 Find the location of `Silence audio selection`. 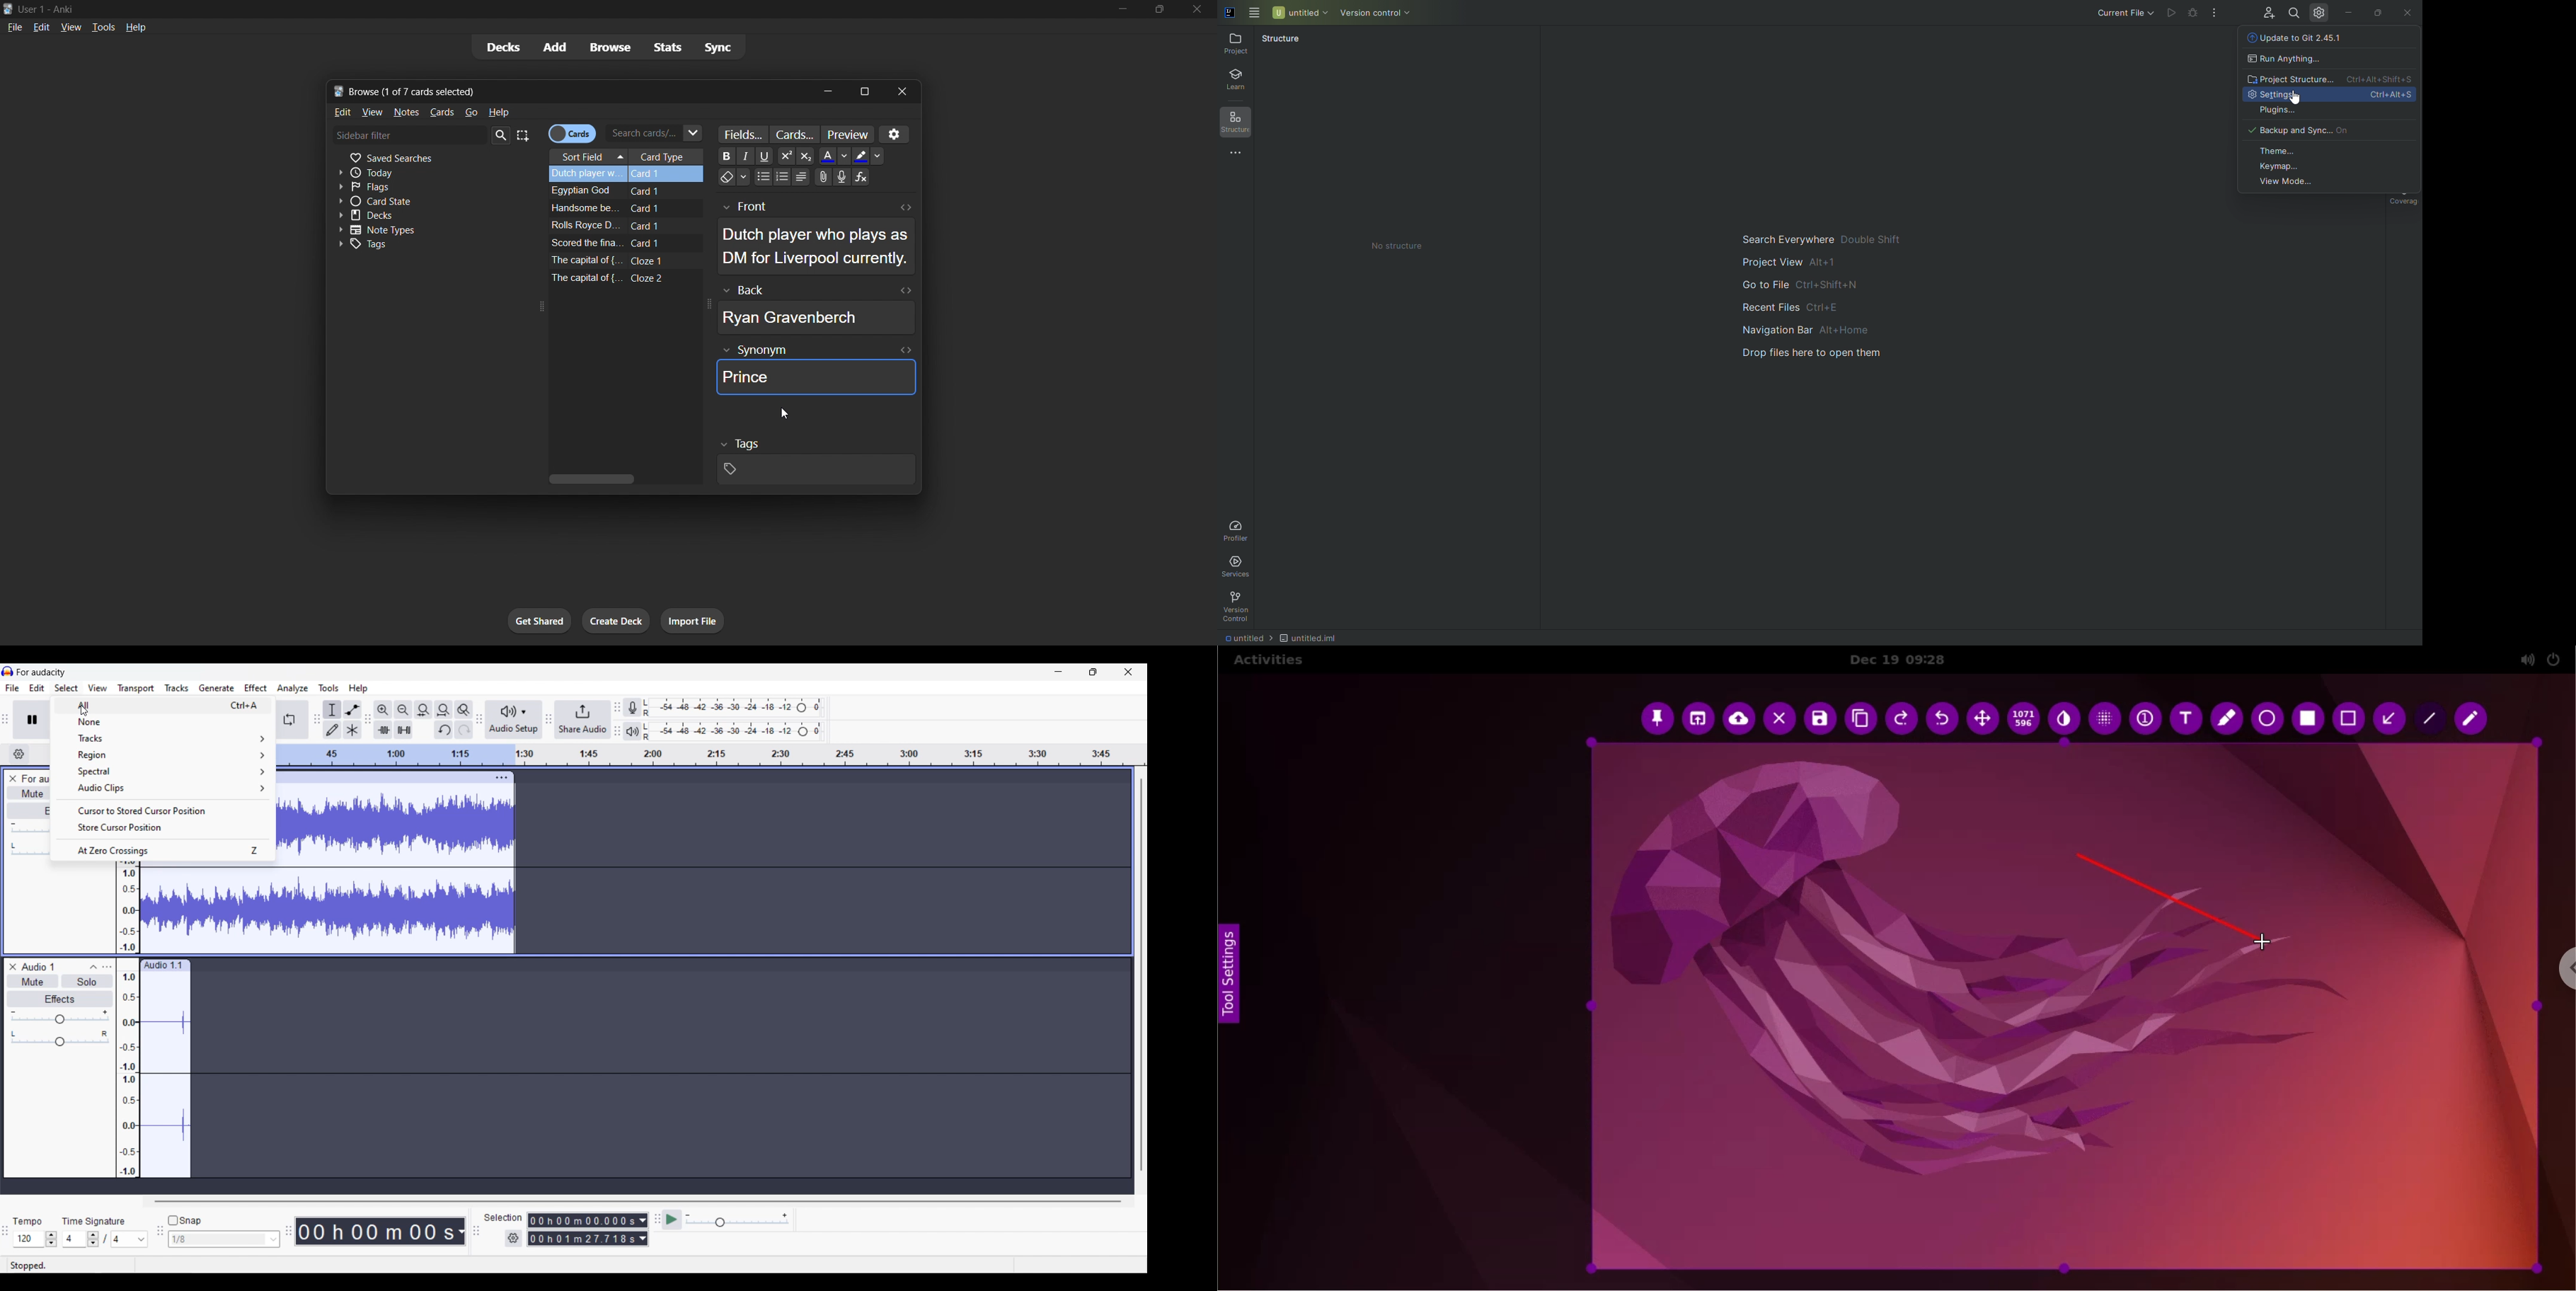

Silence audio selection is located at coordinates (403, 730).